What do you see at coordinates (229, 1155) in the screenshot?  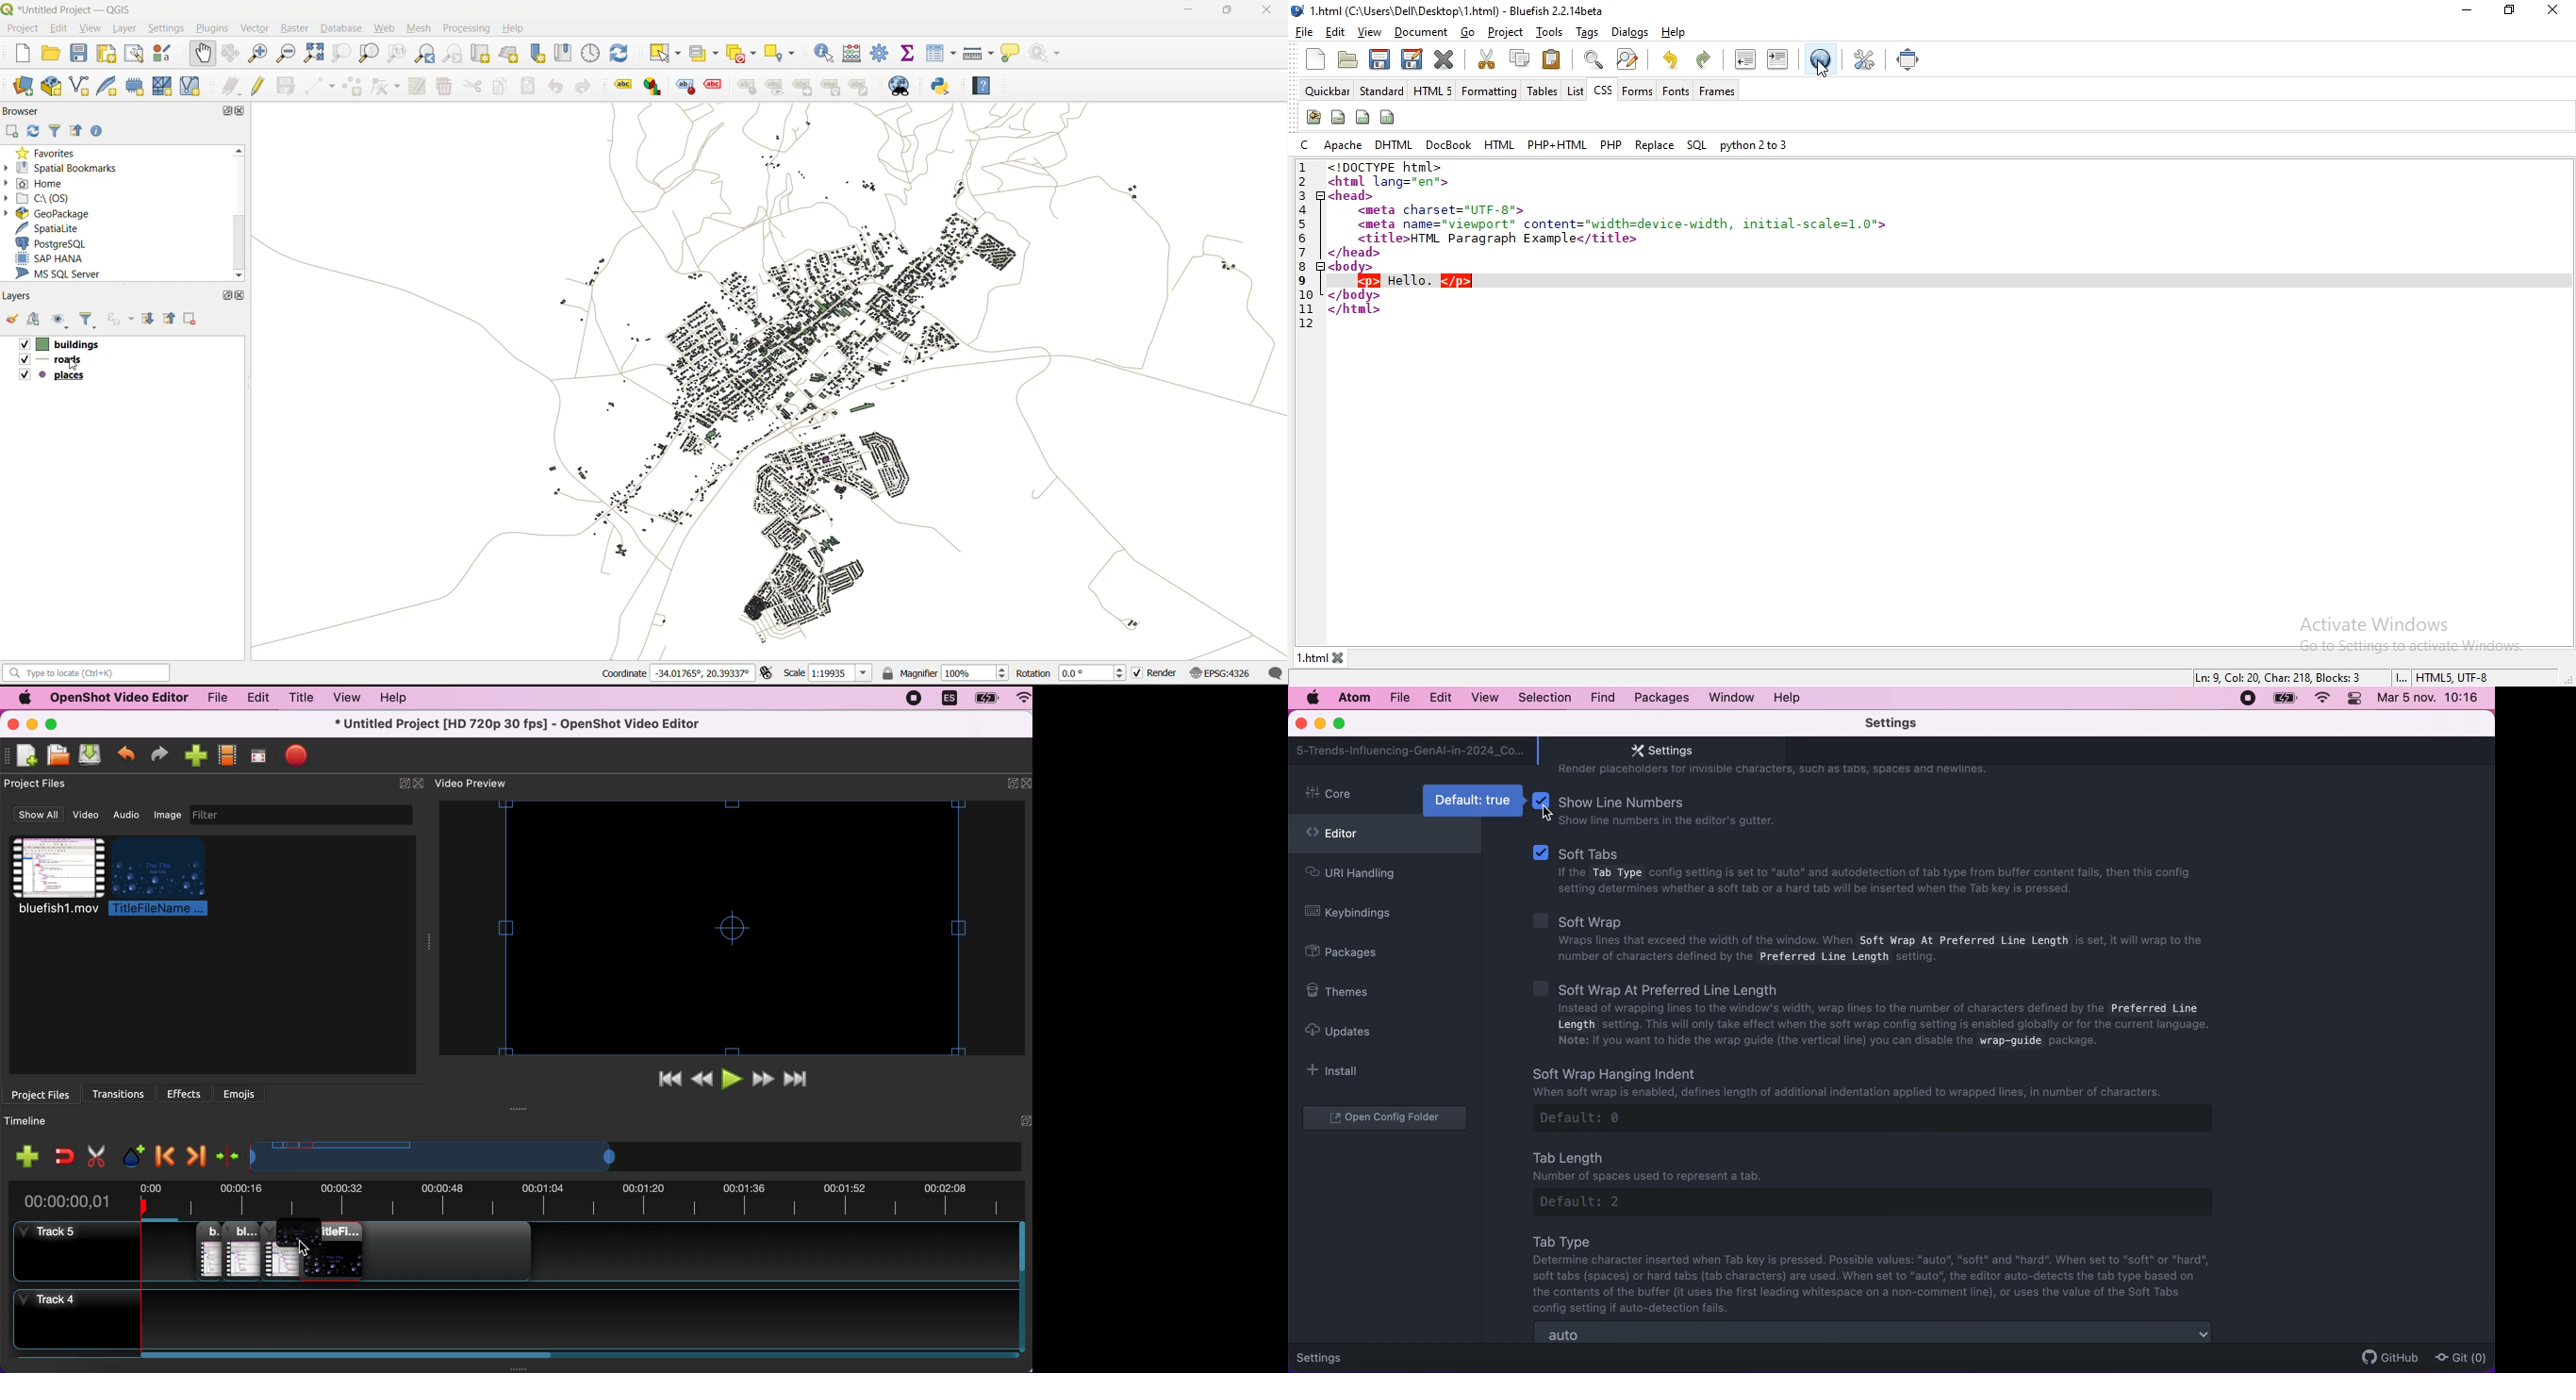 I see `center the timeline` at bounding box center [229, 1155].